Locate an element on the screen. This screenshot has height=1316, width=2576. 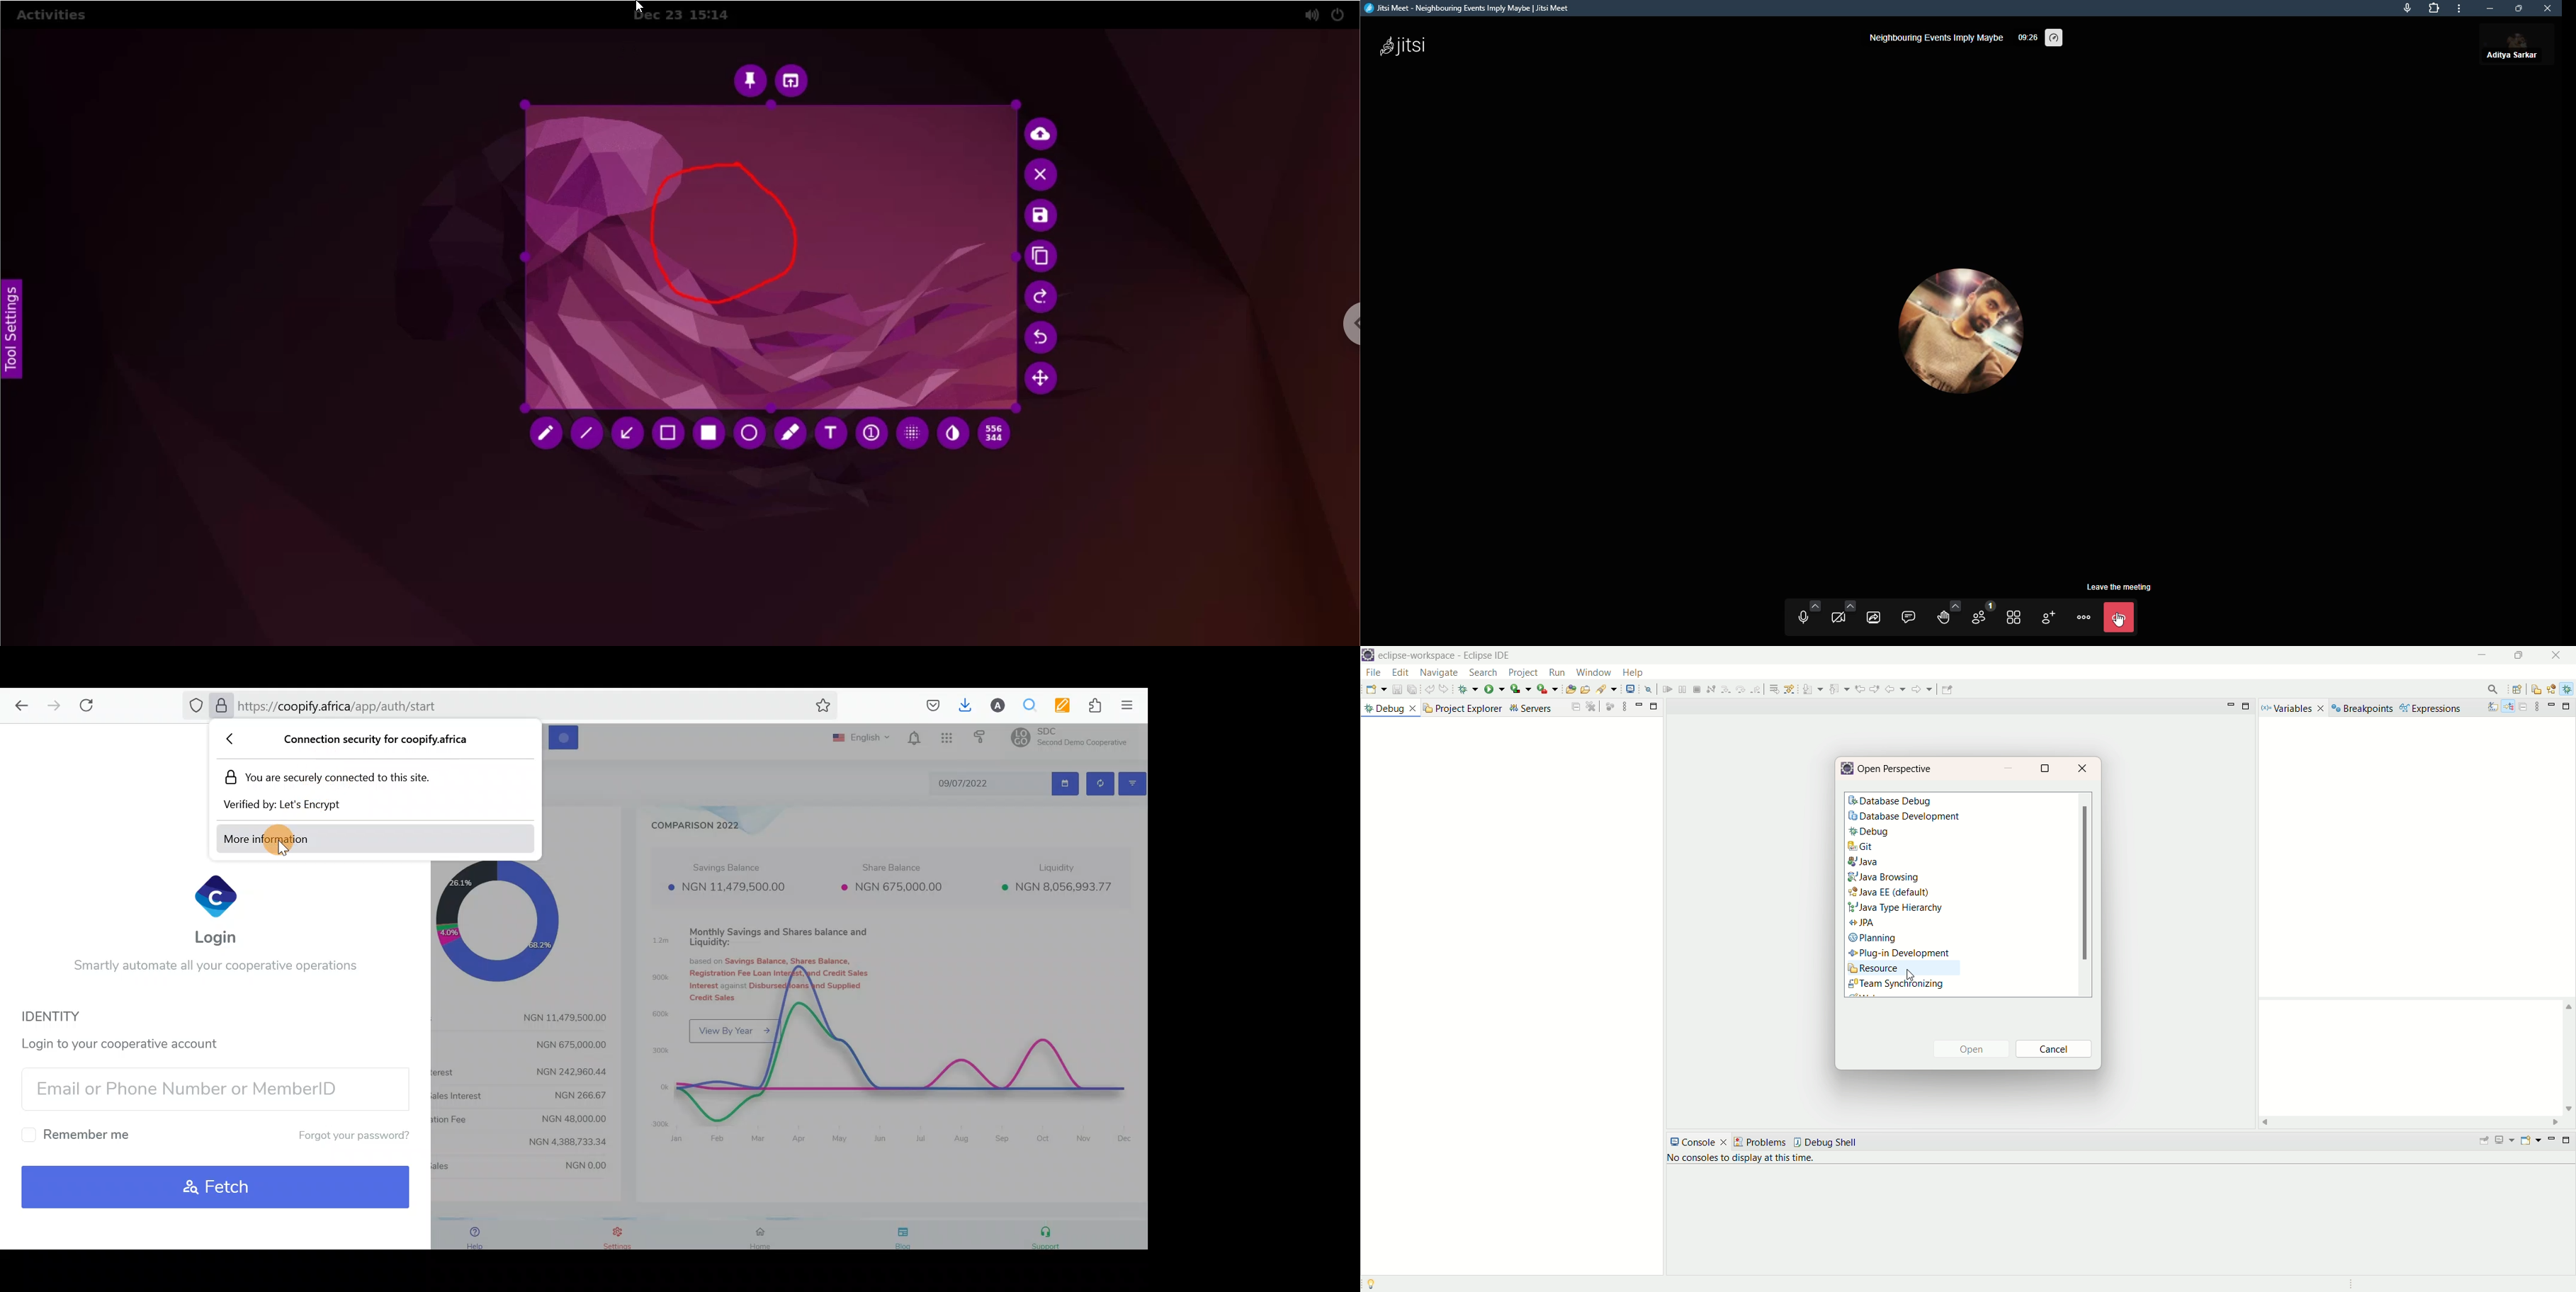
06:26 is located at coordinates (2028, 38).